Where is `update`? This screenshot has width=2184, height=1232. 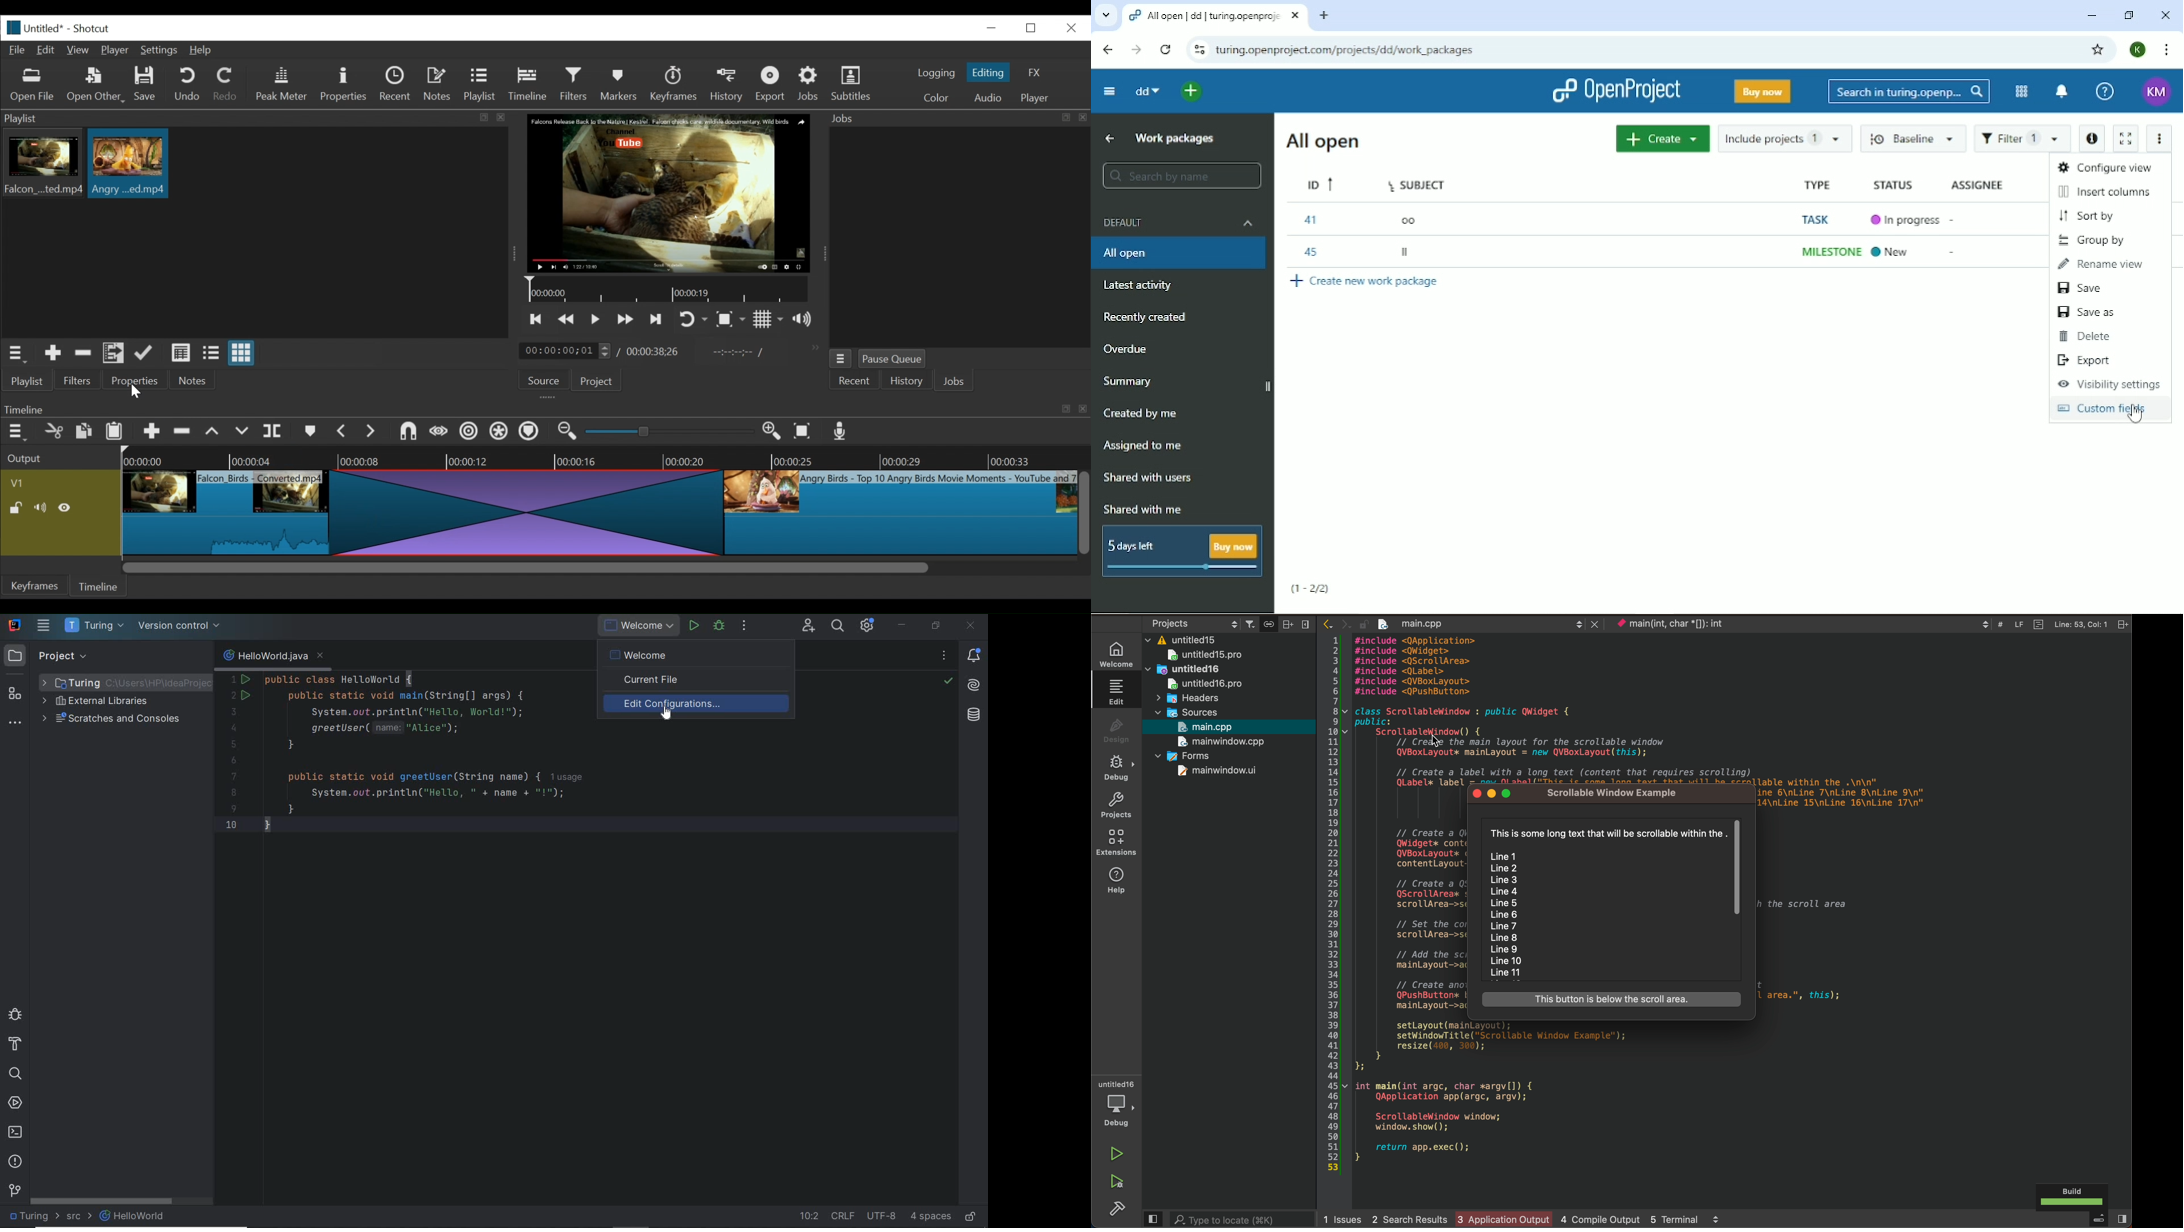 update is located at coordinates (146, 355).